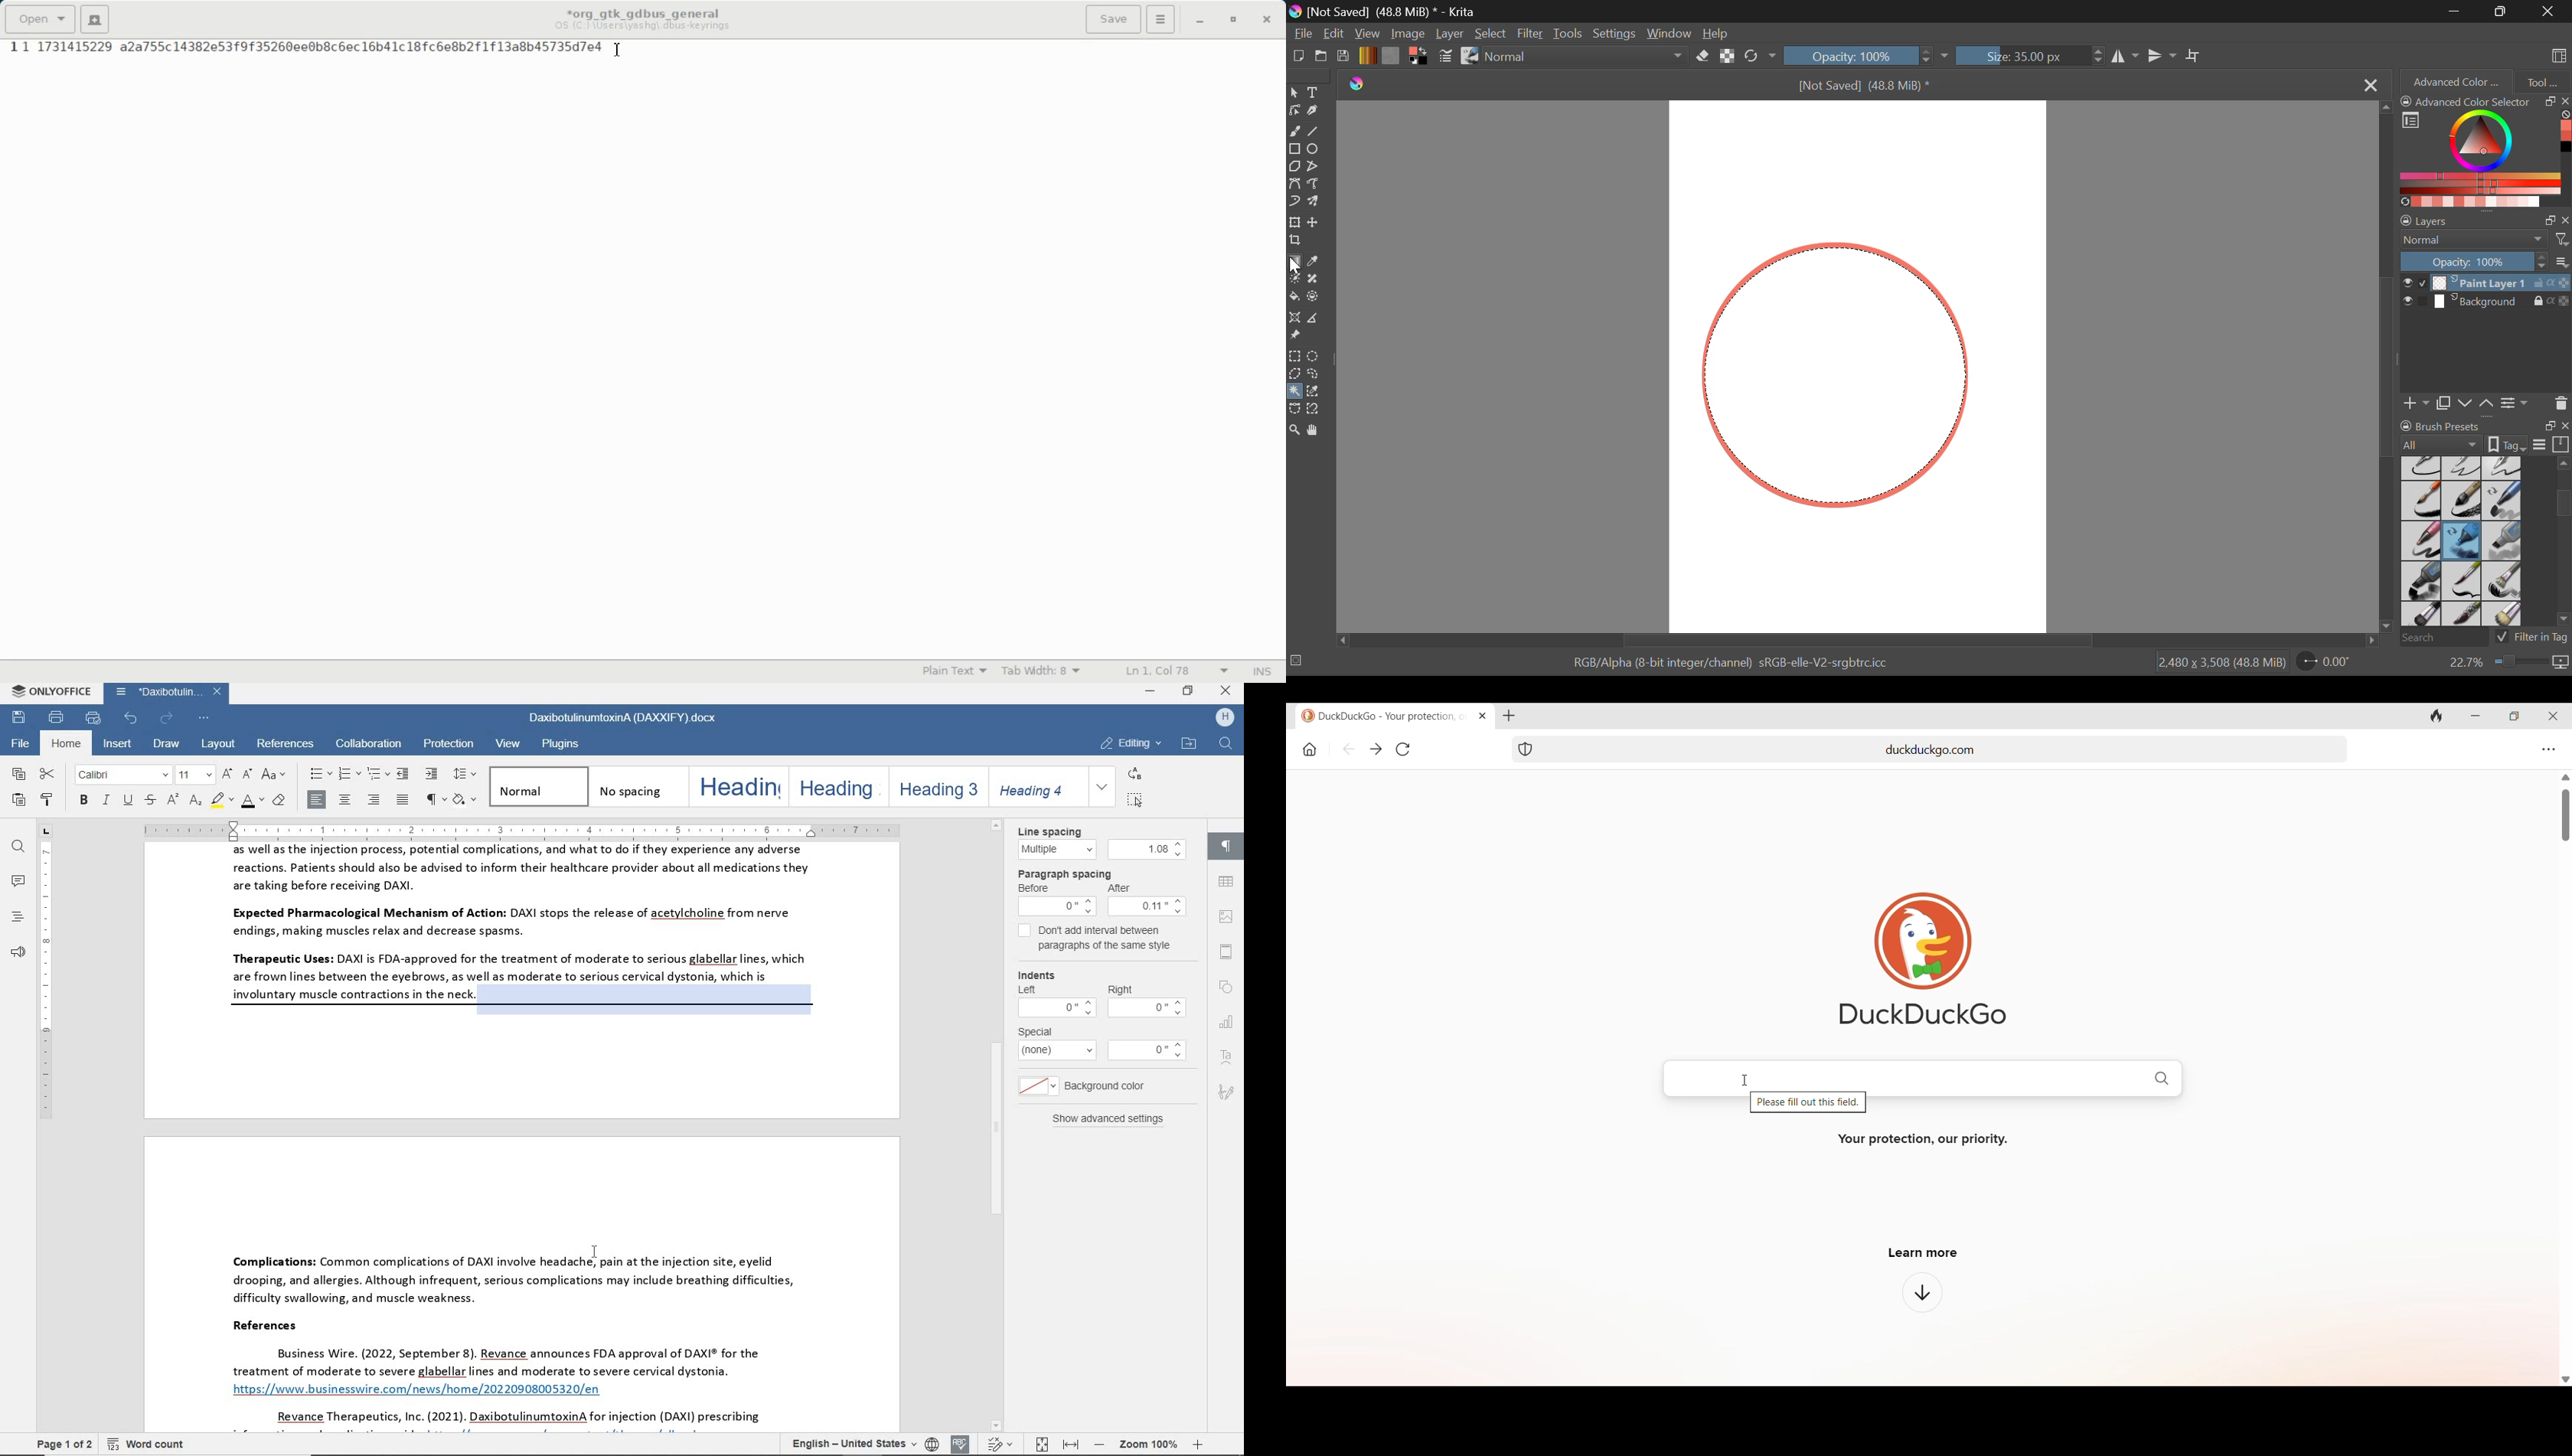 The image size is (2576, 1456). I want to click on Reference Images, so click(1297, 336).